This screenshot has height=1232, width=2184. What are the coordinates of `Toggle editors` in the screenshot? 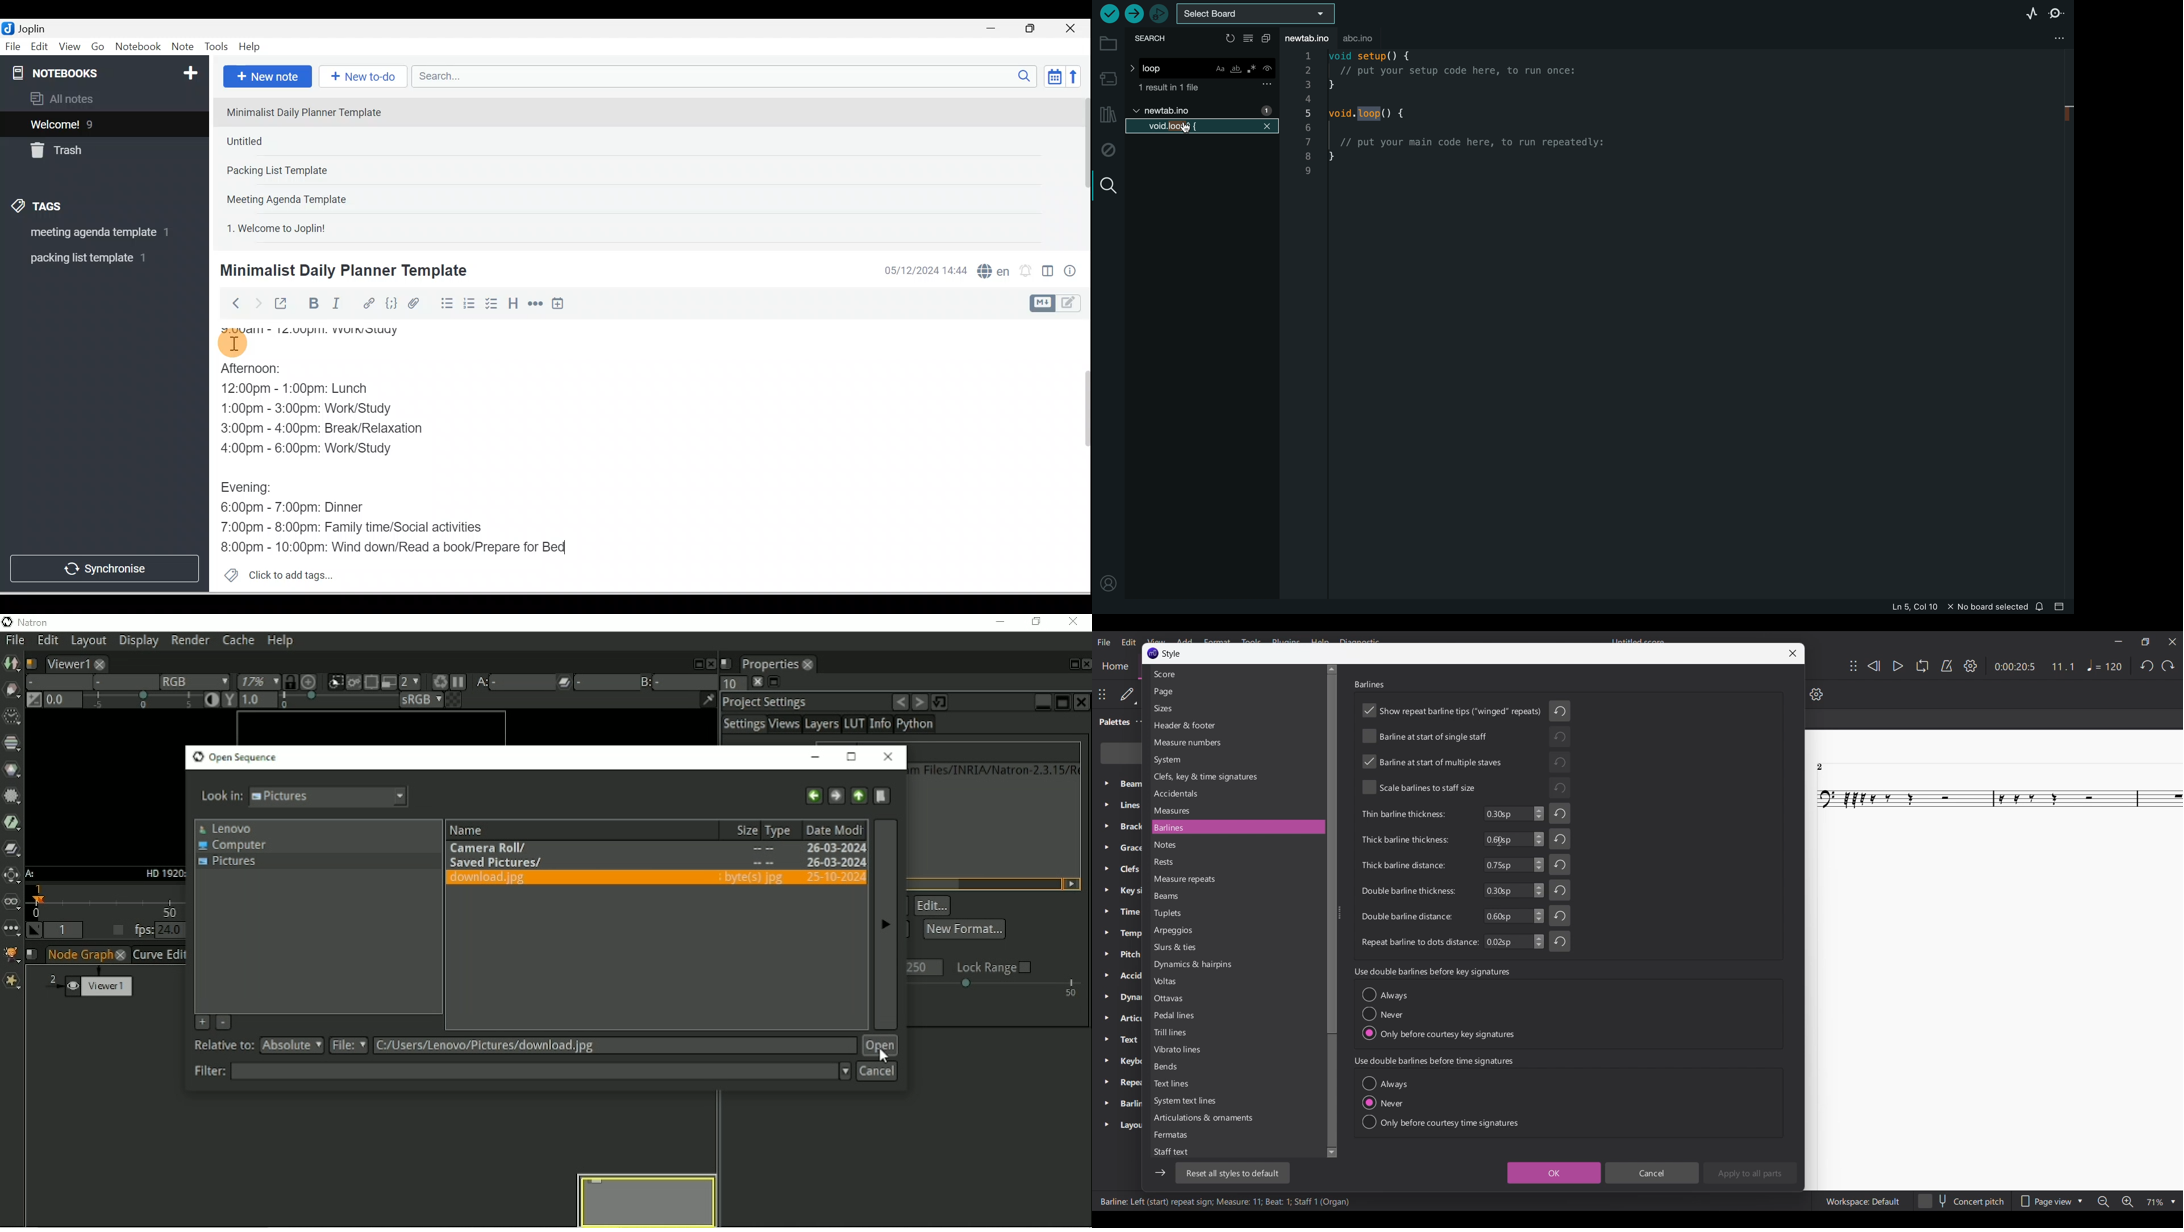 It's located at (1048, 273).